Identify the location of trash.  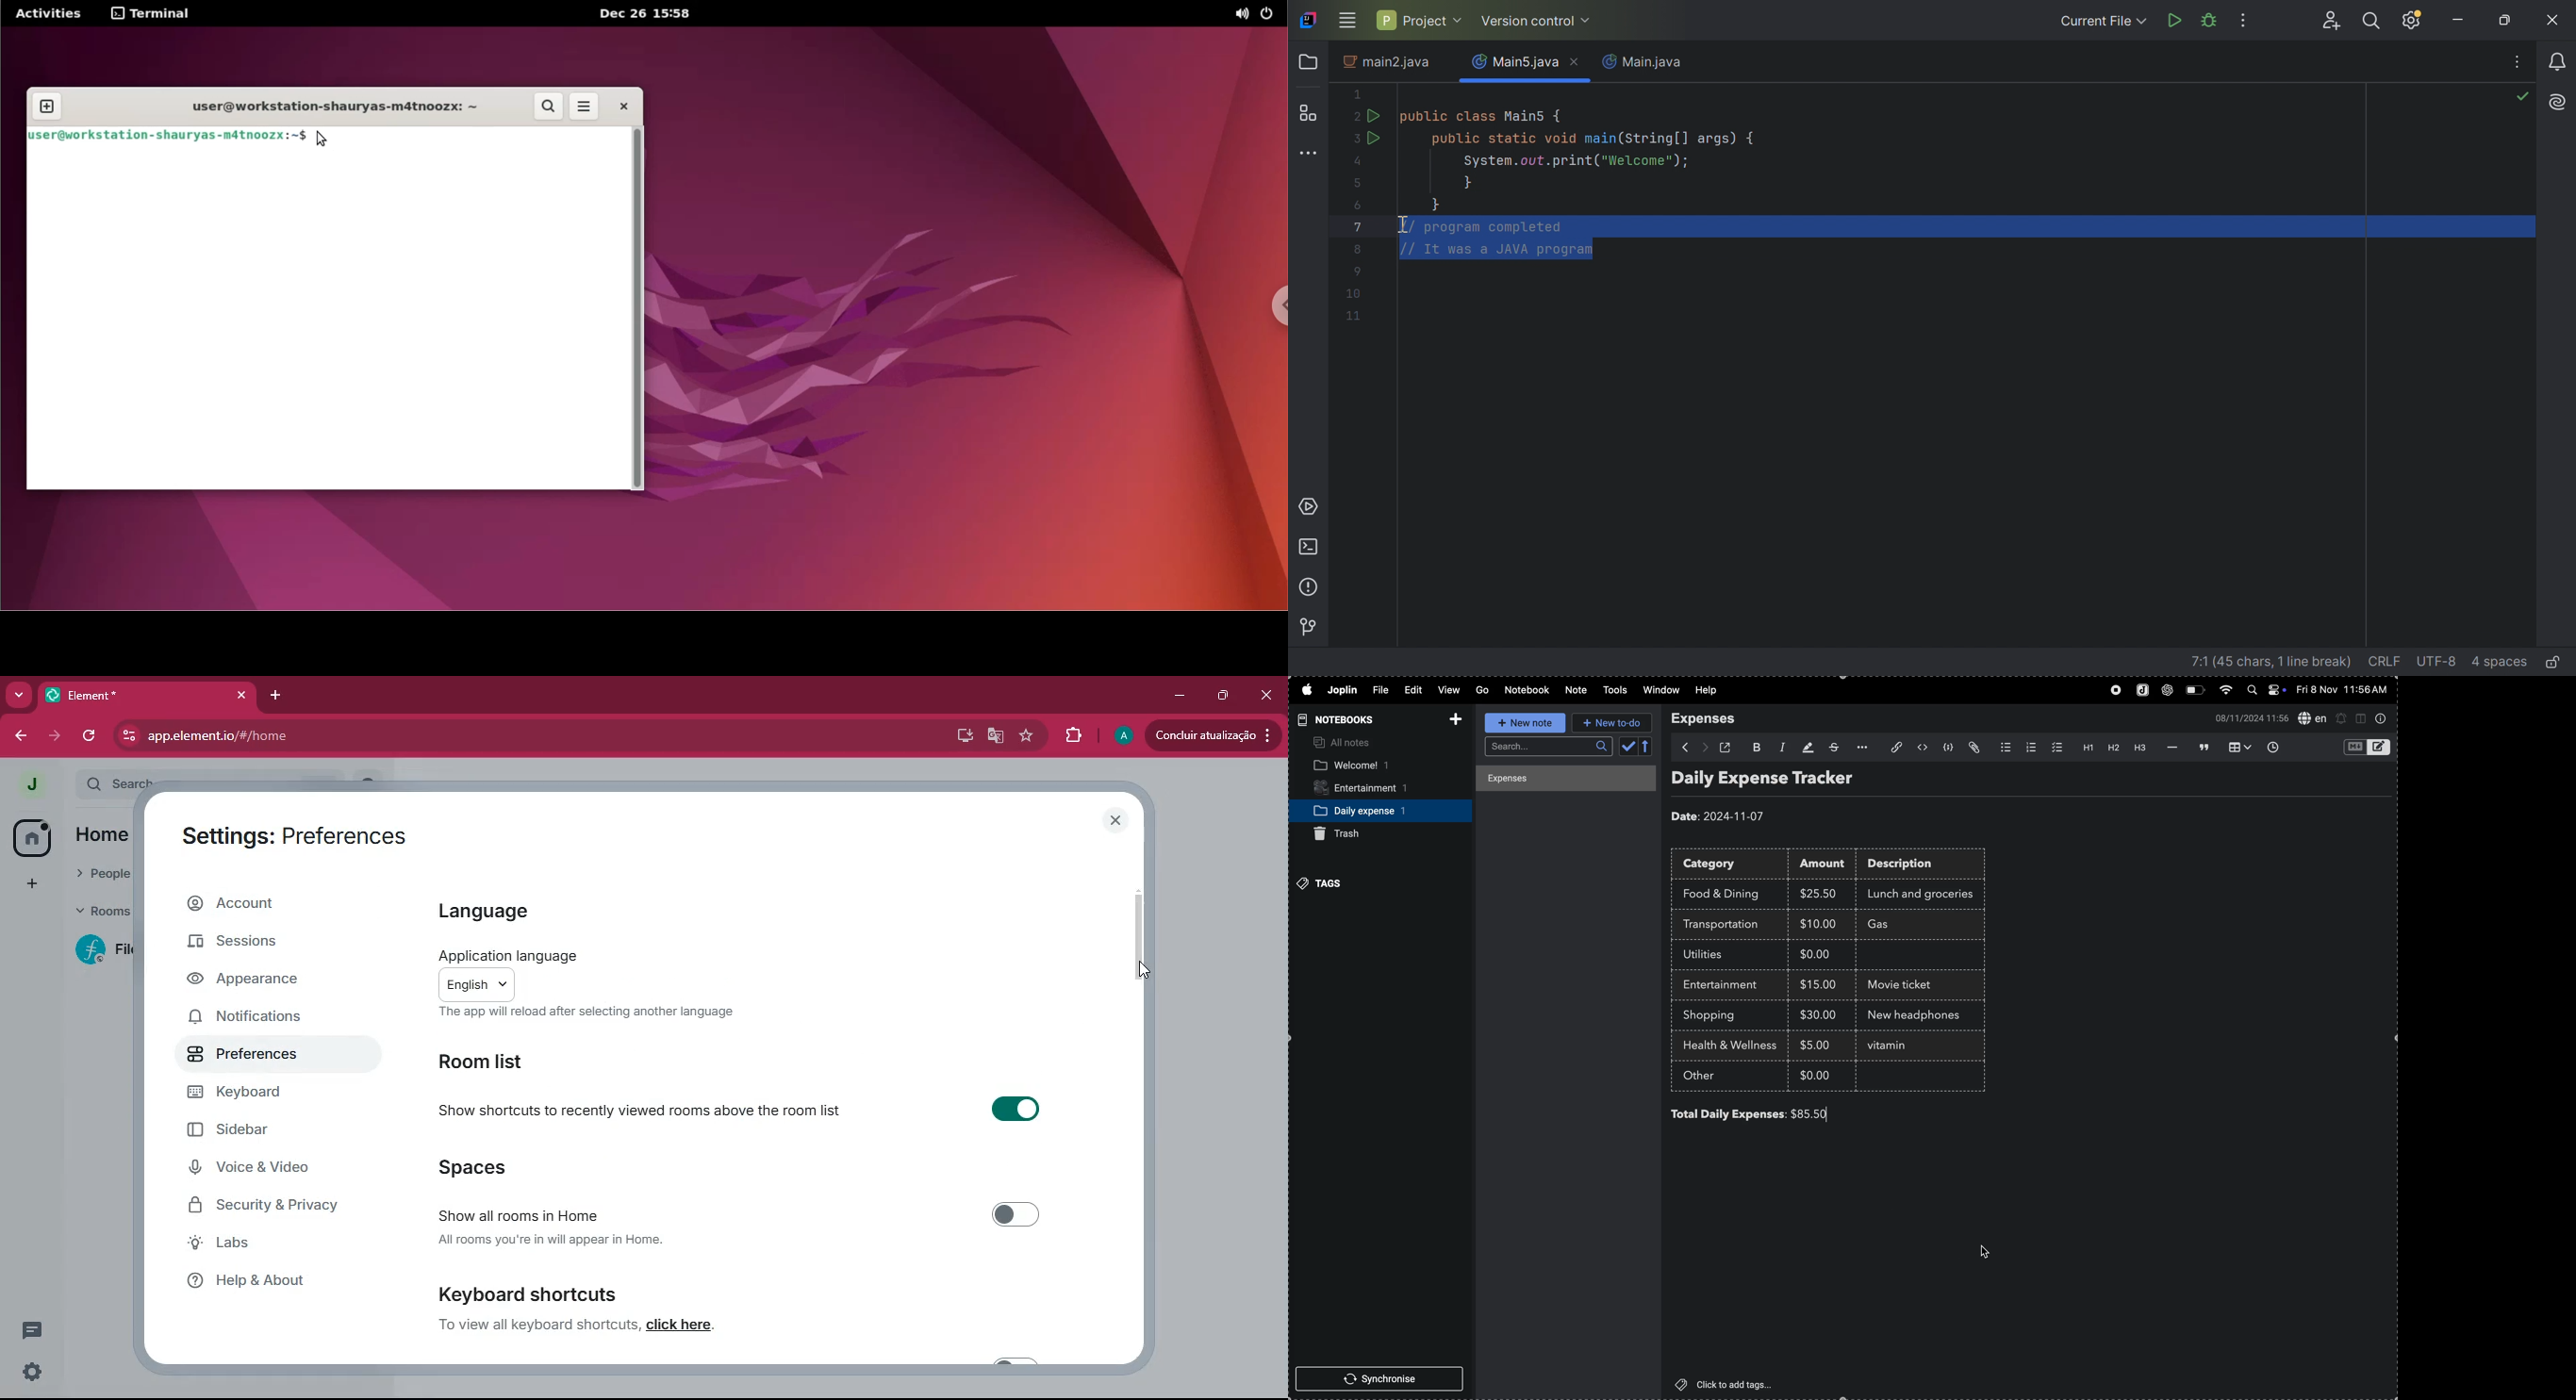
(1345, 834).